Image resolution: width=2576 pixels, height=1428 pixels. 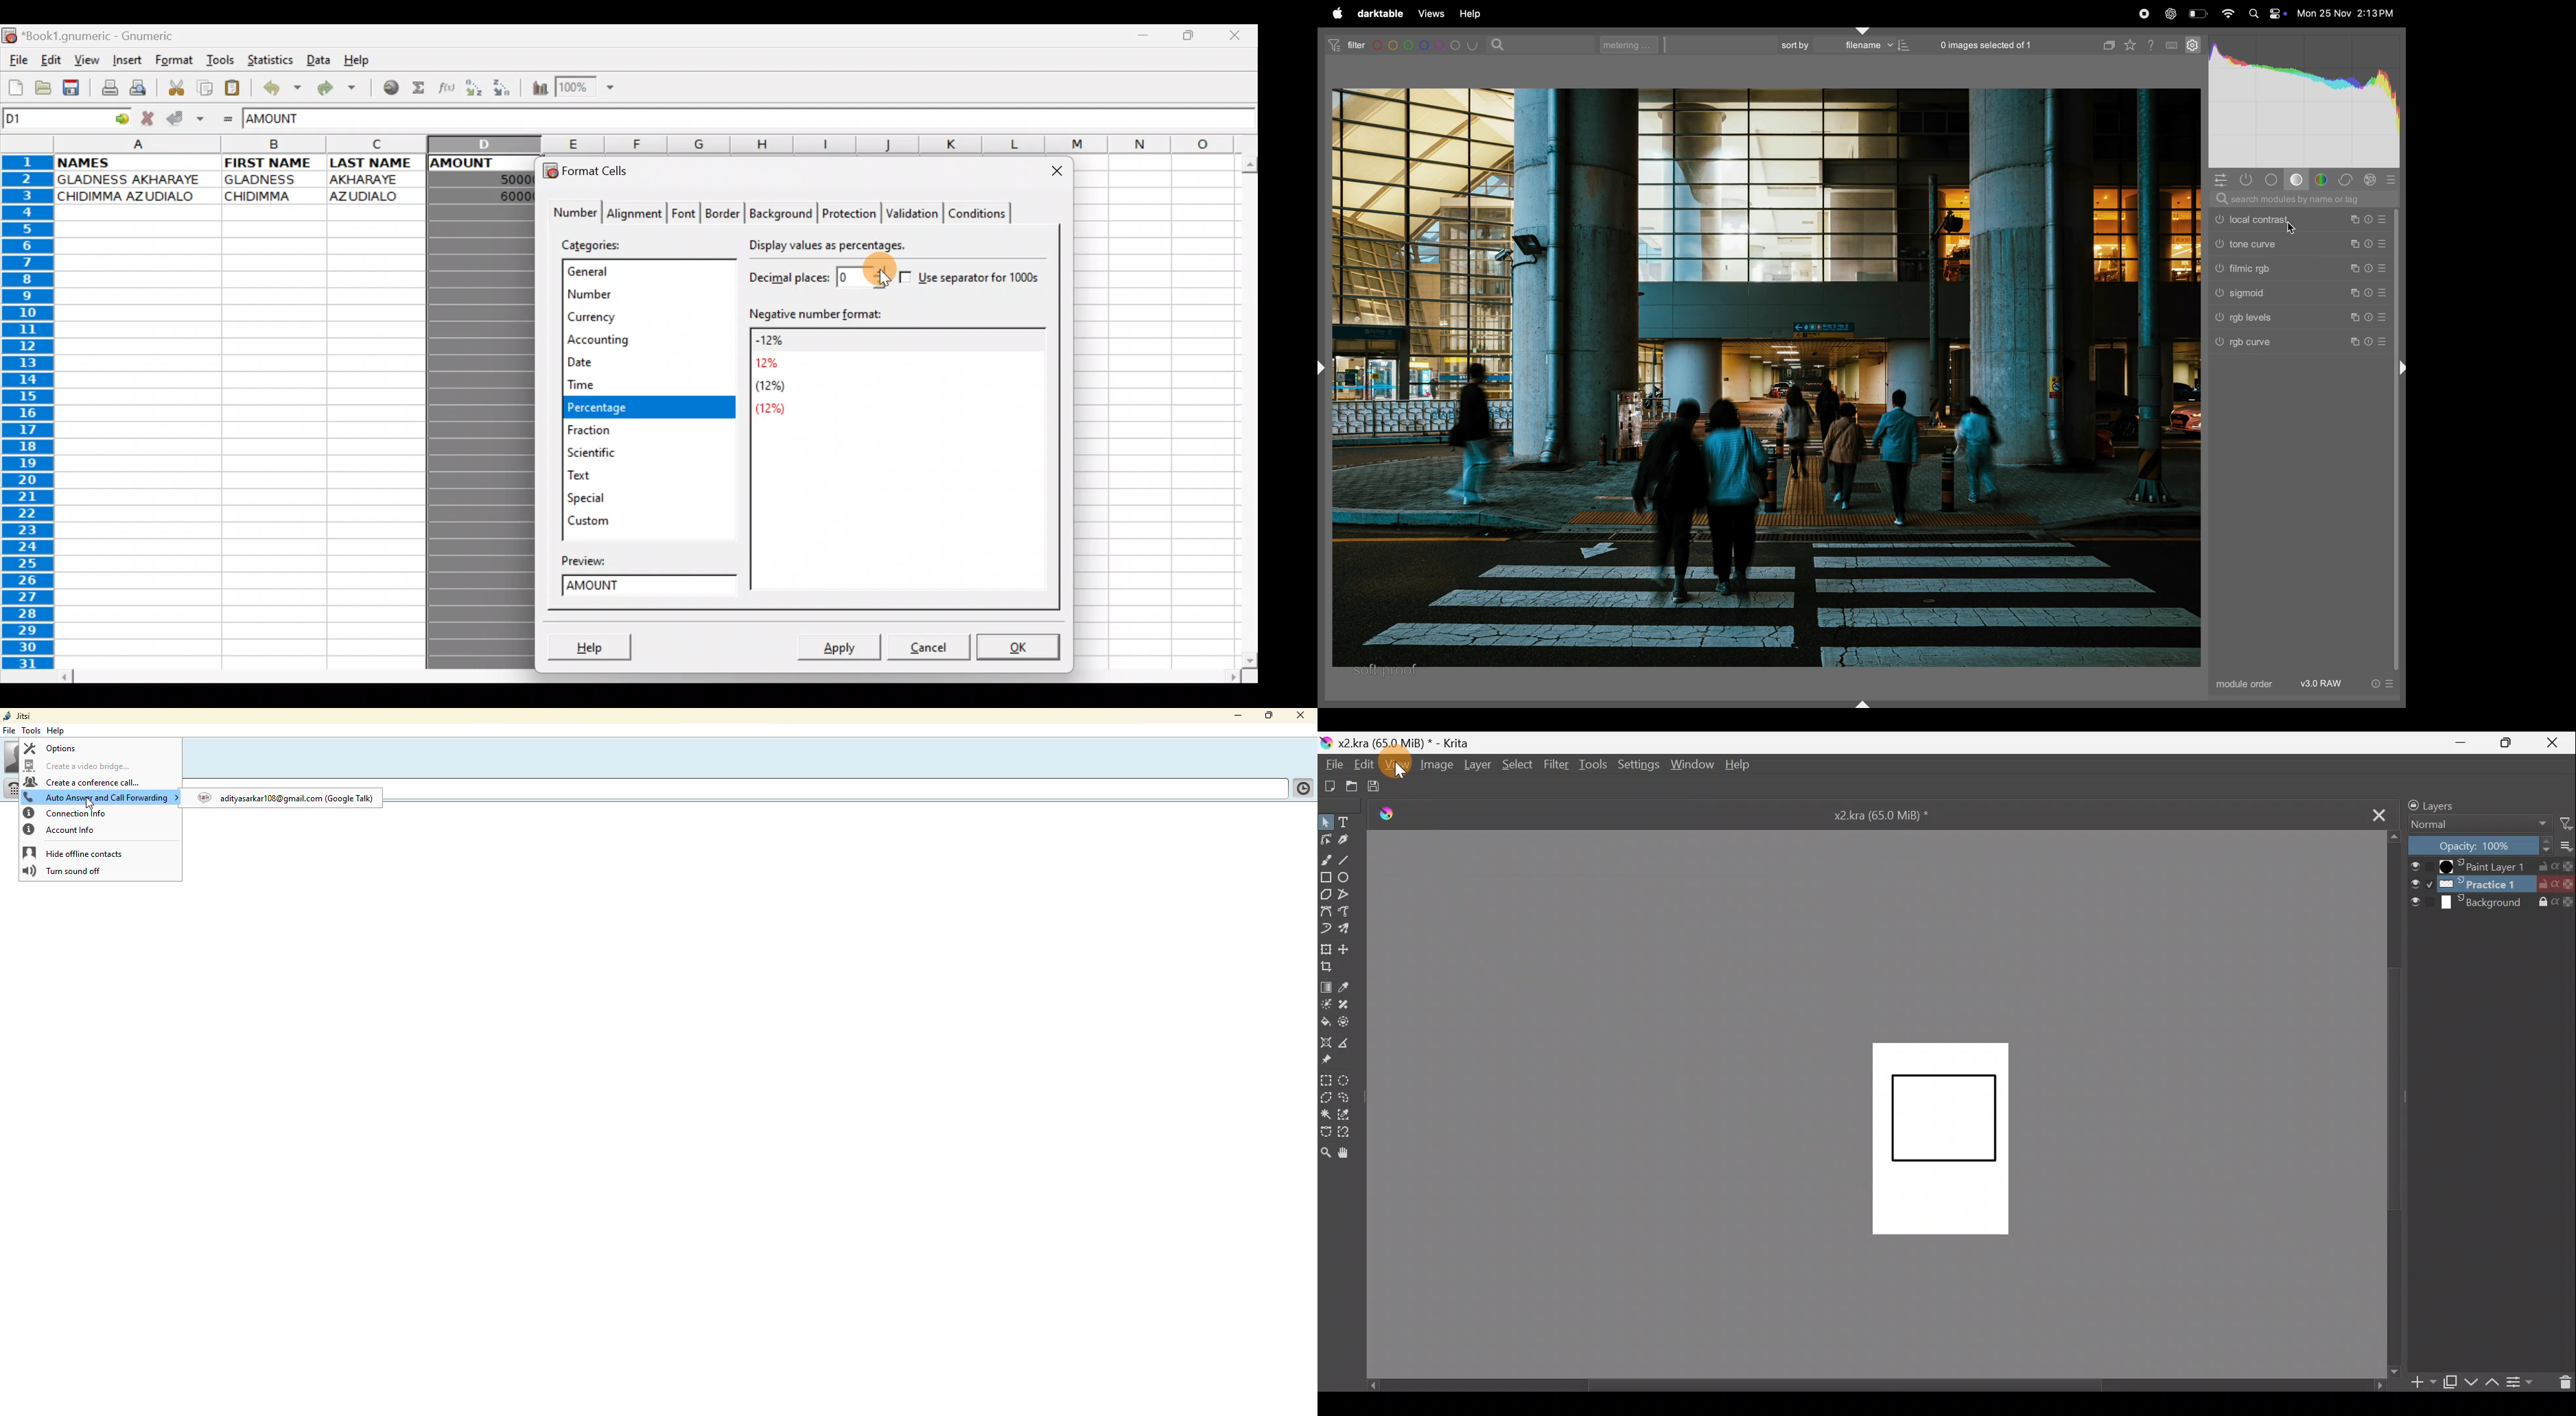 I want to click on Scroll bar, so click(x=1865, y=1389).